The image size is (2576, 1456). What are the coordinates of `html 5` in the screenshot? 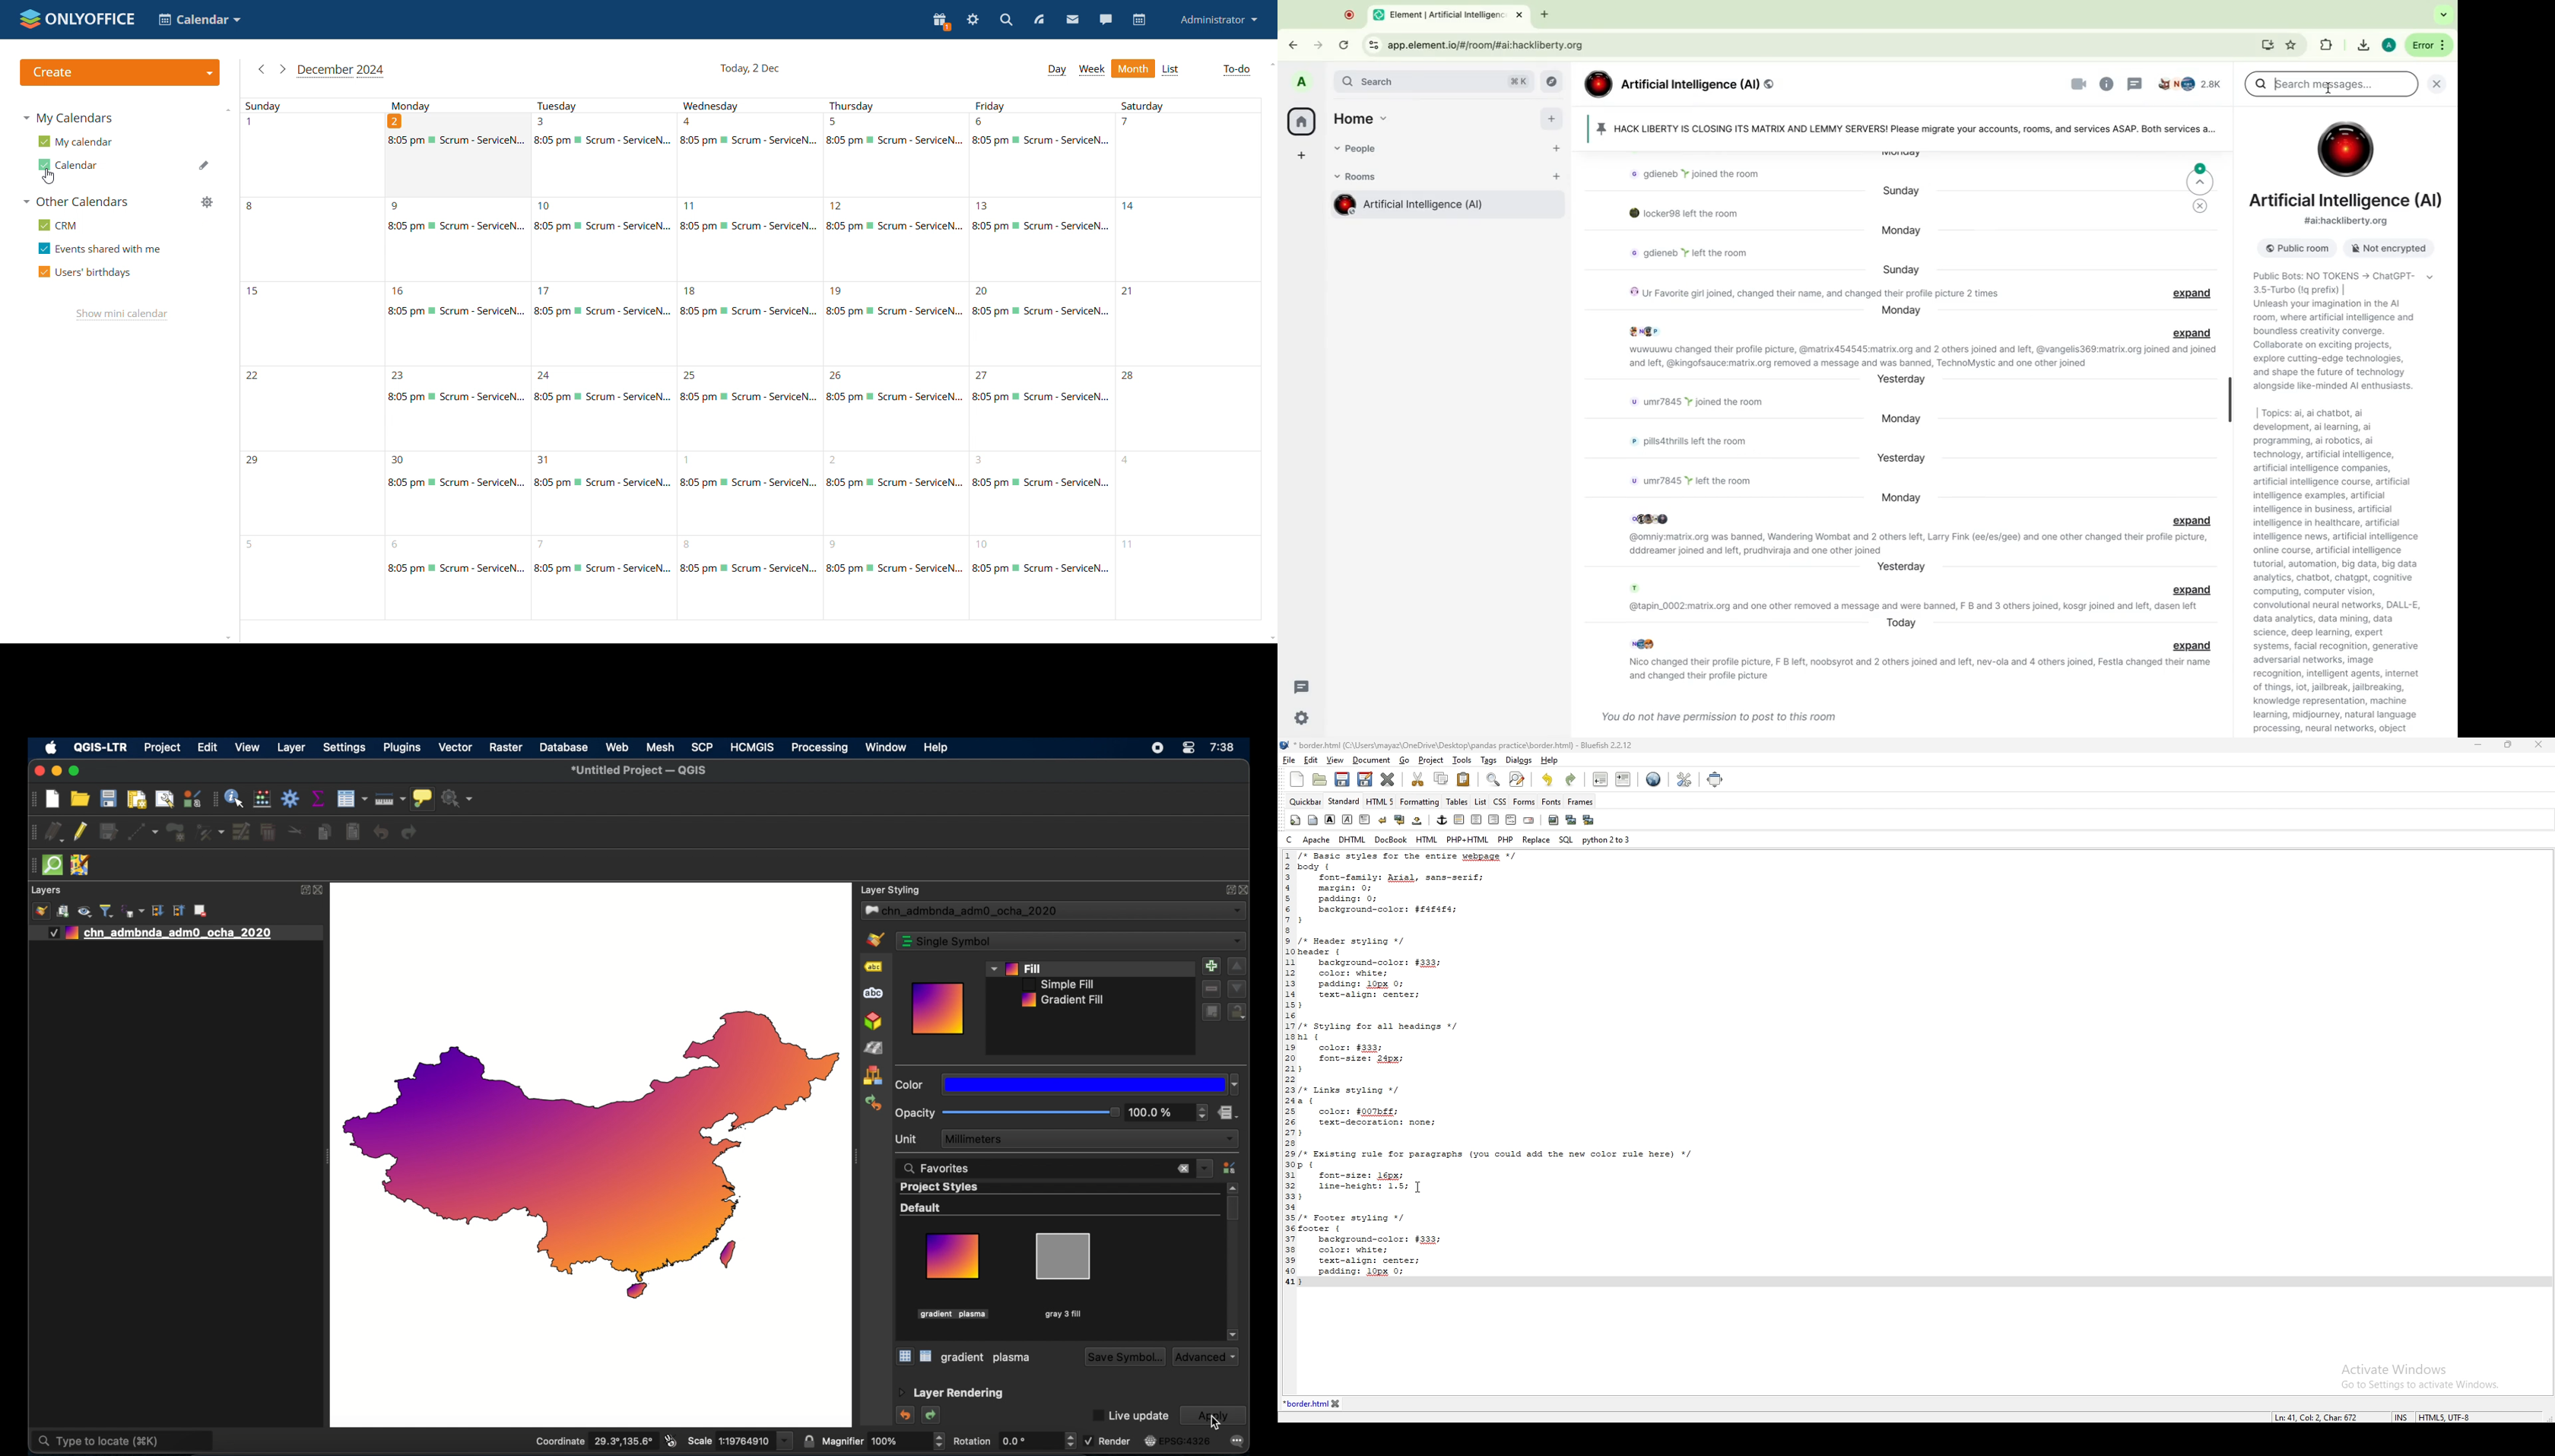 It's located at (1381, 801).